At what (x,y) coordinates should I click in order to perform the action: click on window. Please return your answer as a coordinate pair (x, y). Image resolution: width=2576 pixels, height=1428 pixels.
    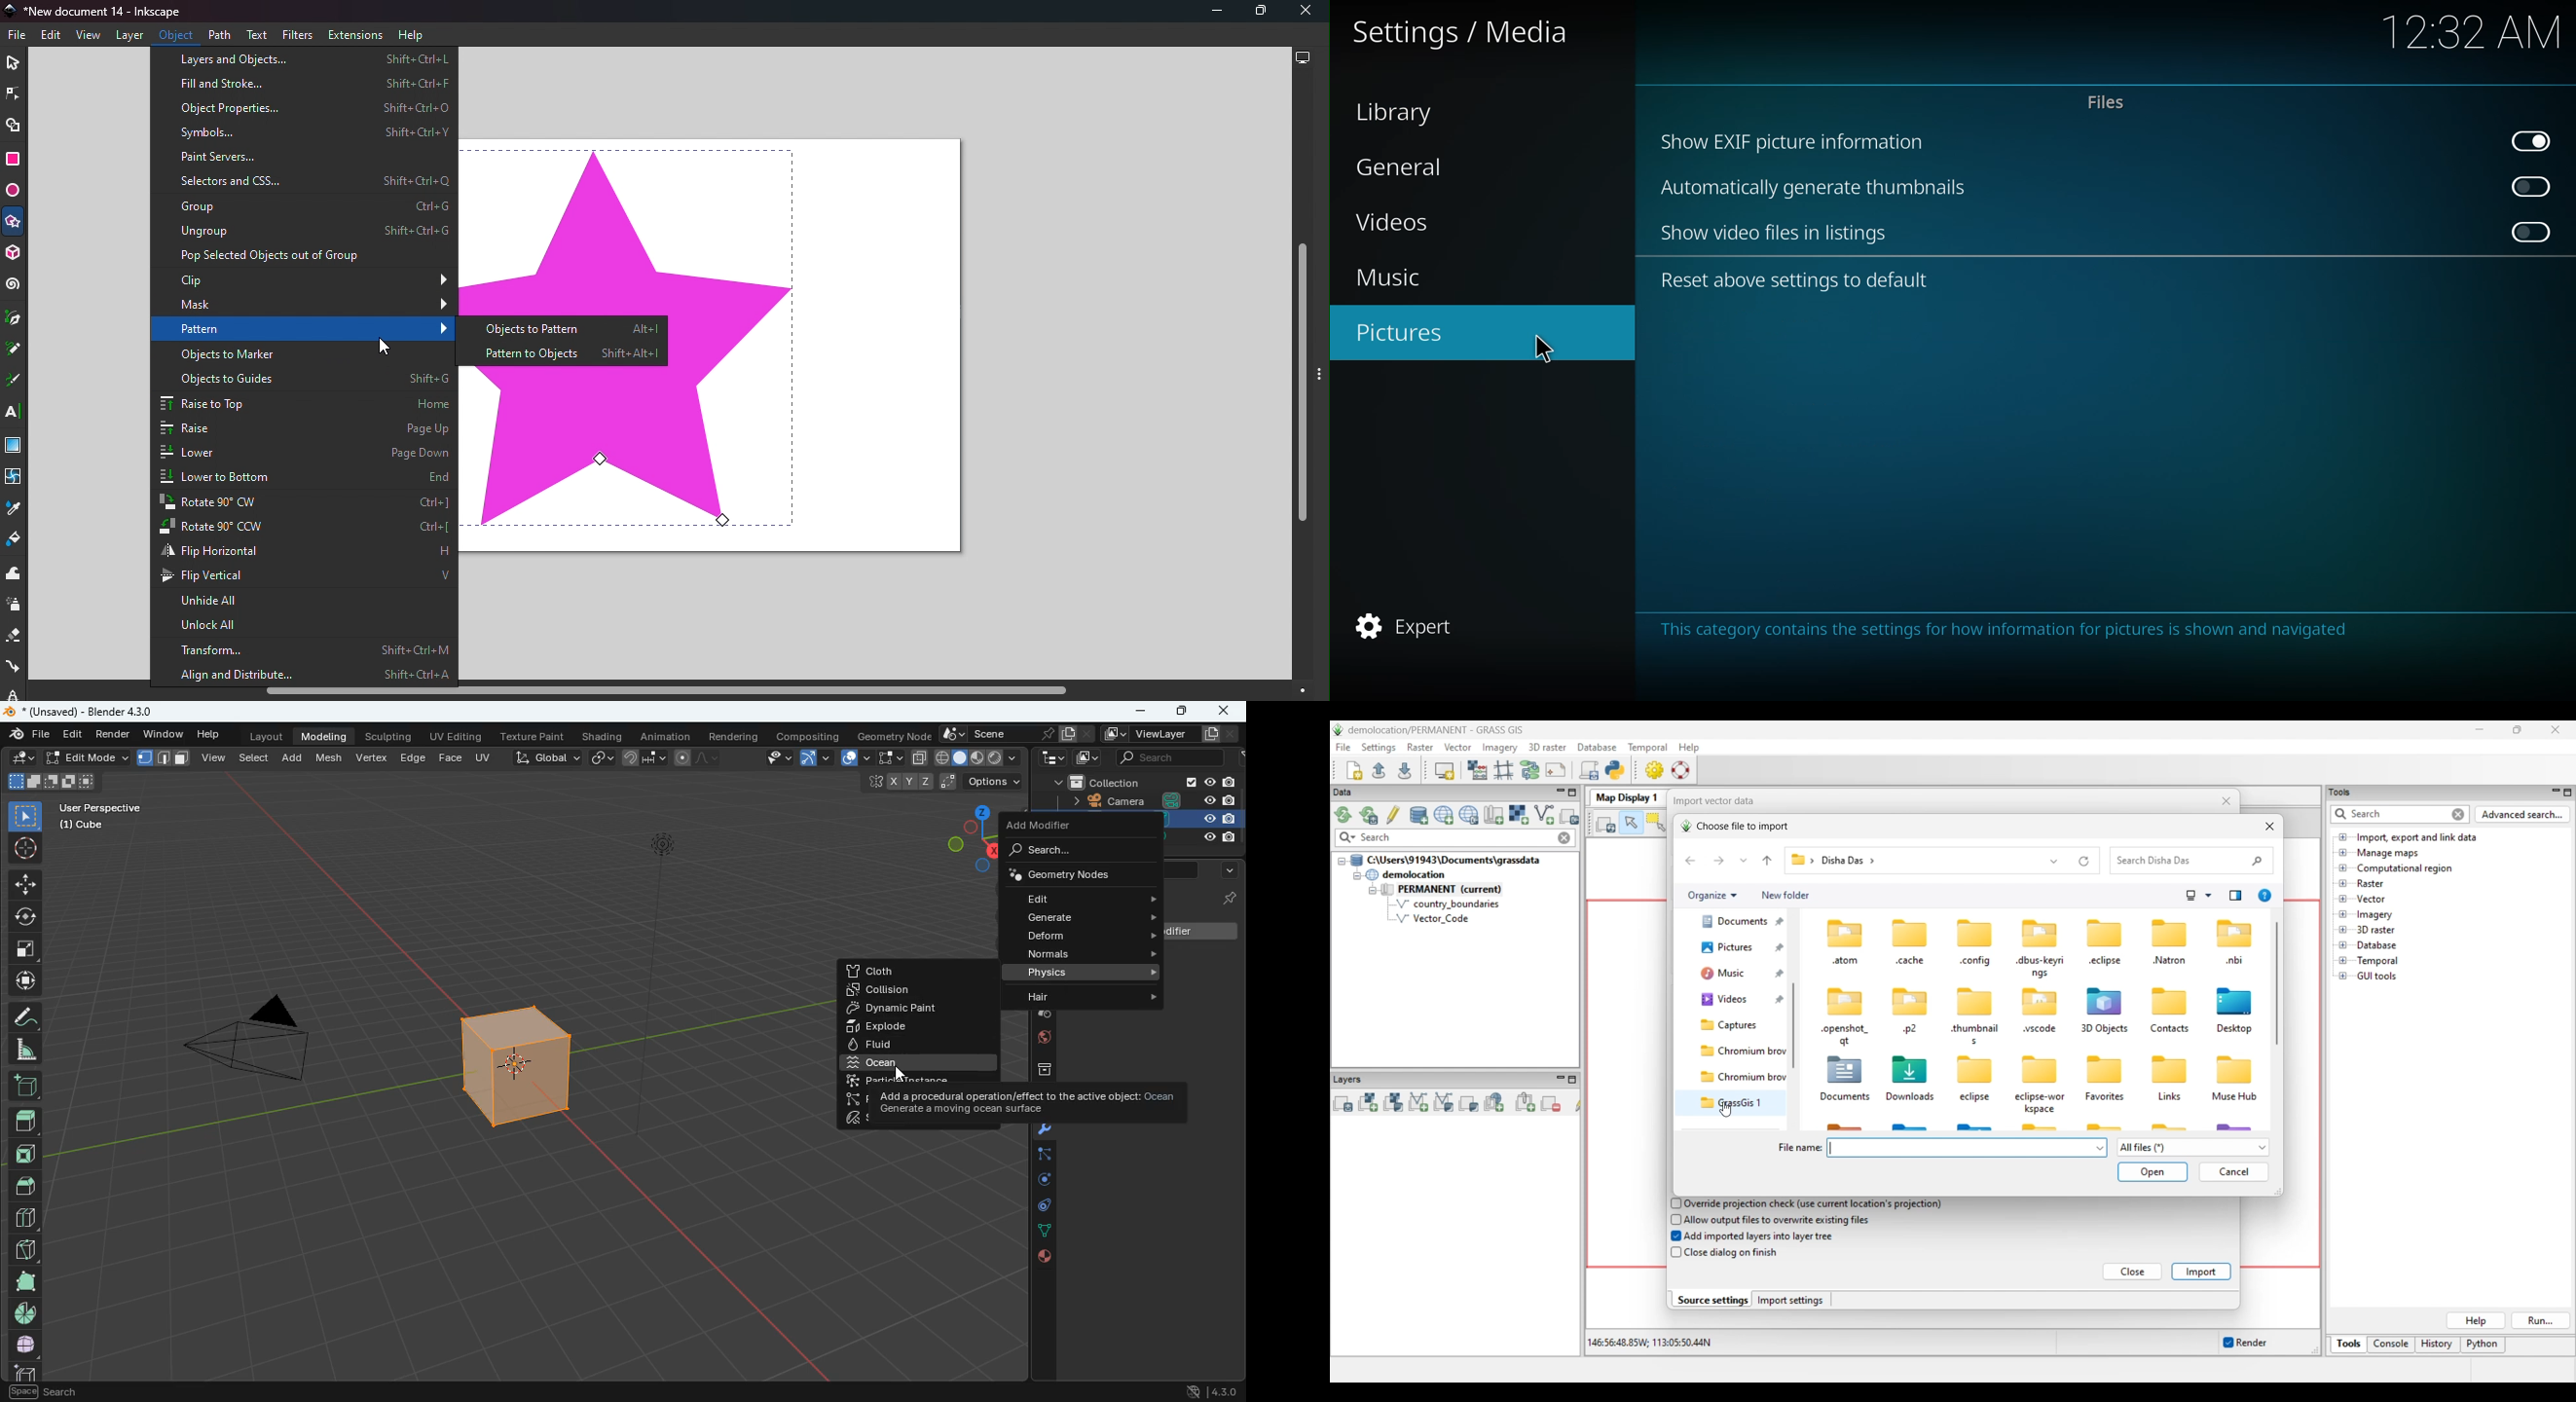
    Looking at the image, I should click on (165, 732).